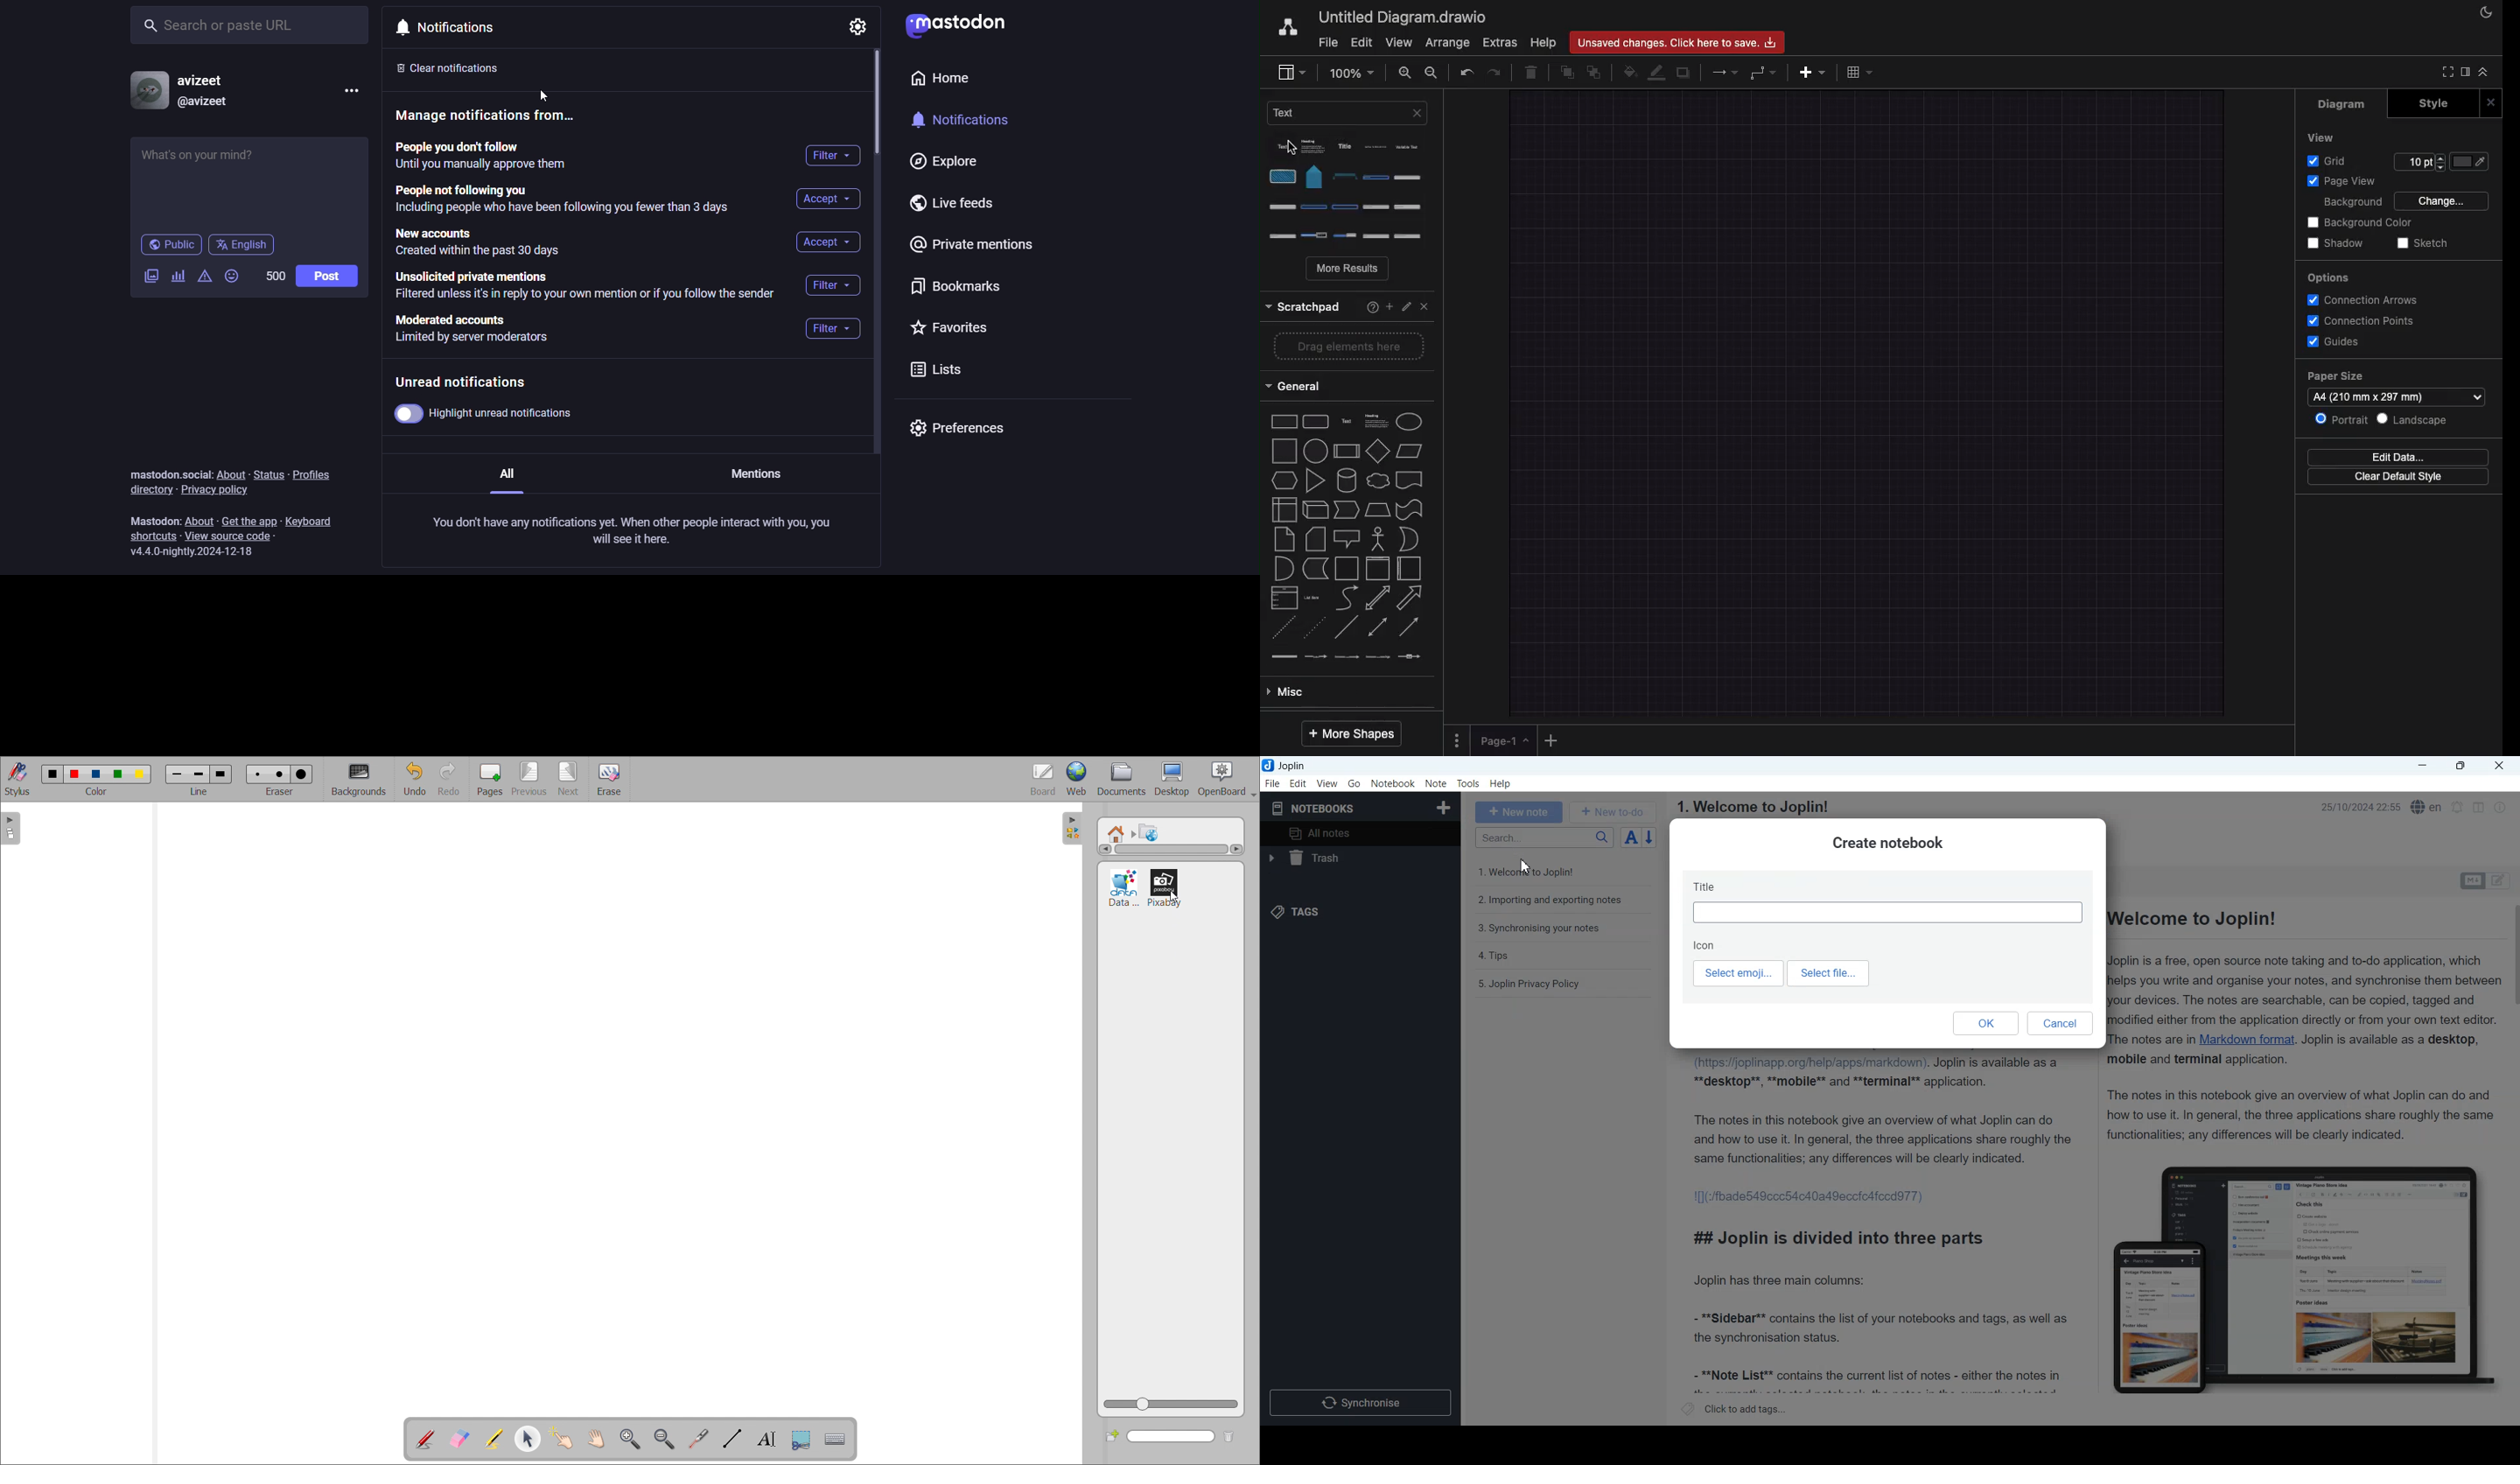 The height and width of the screenshot is (1484, 2520). What do you see at coordinates (2326, 136) in the screenshot?
I see `View` at bounding box center [2326, 136].